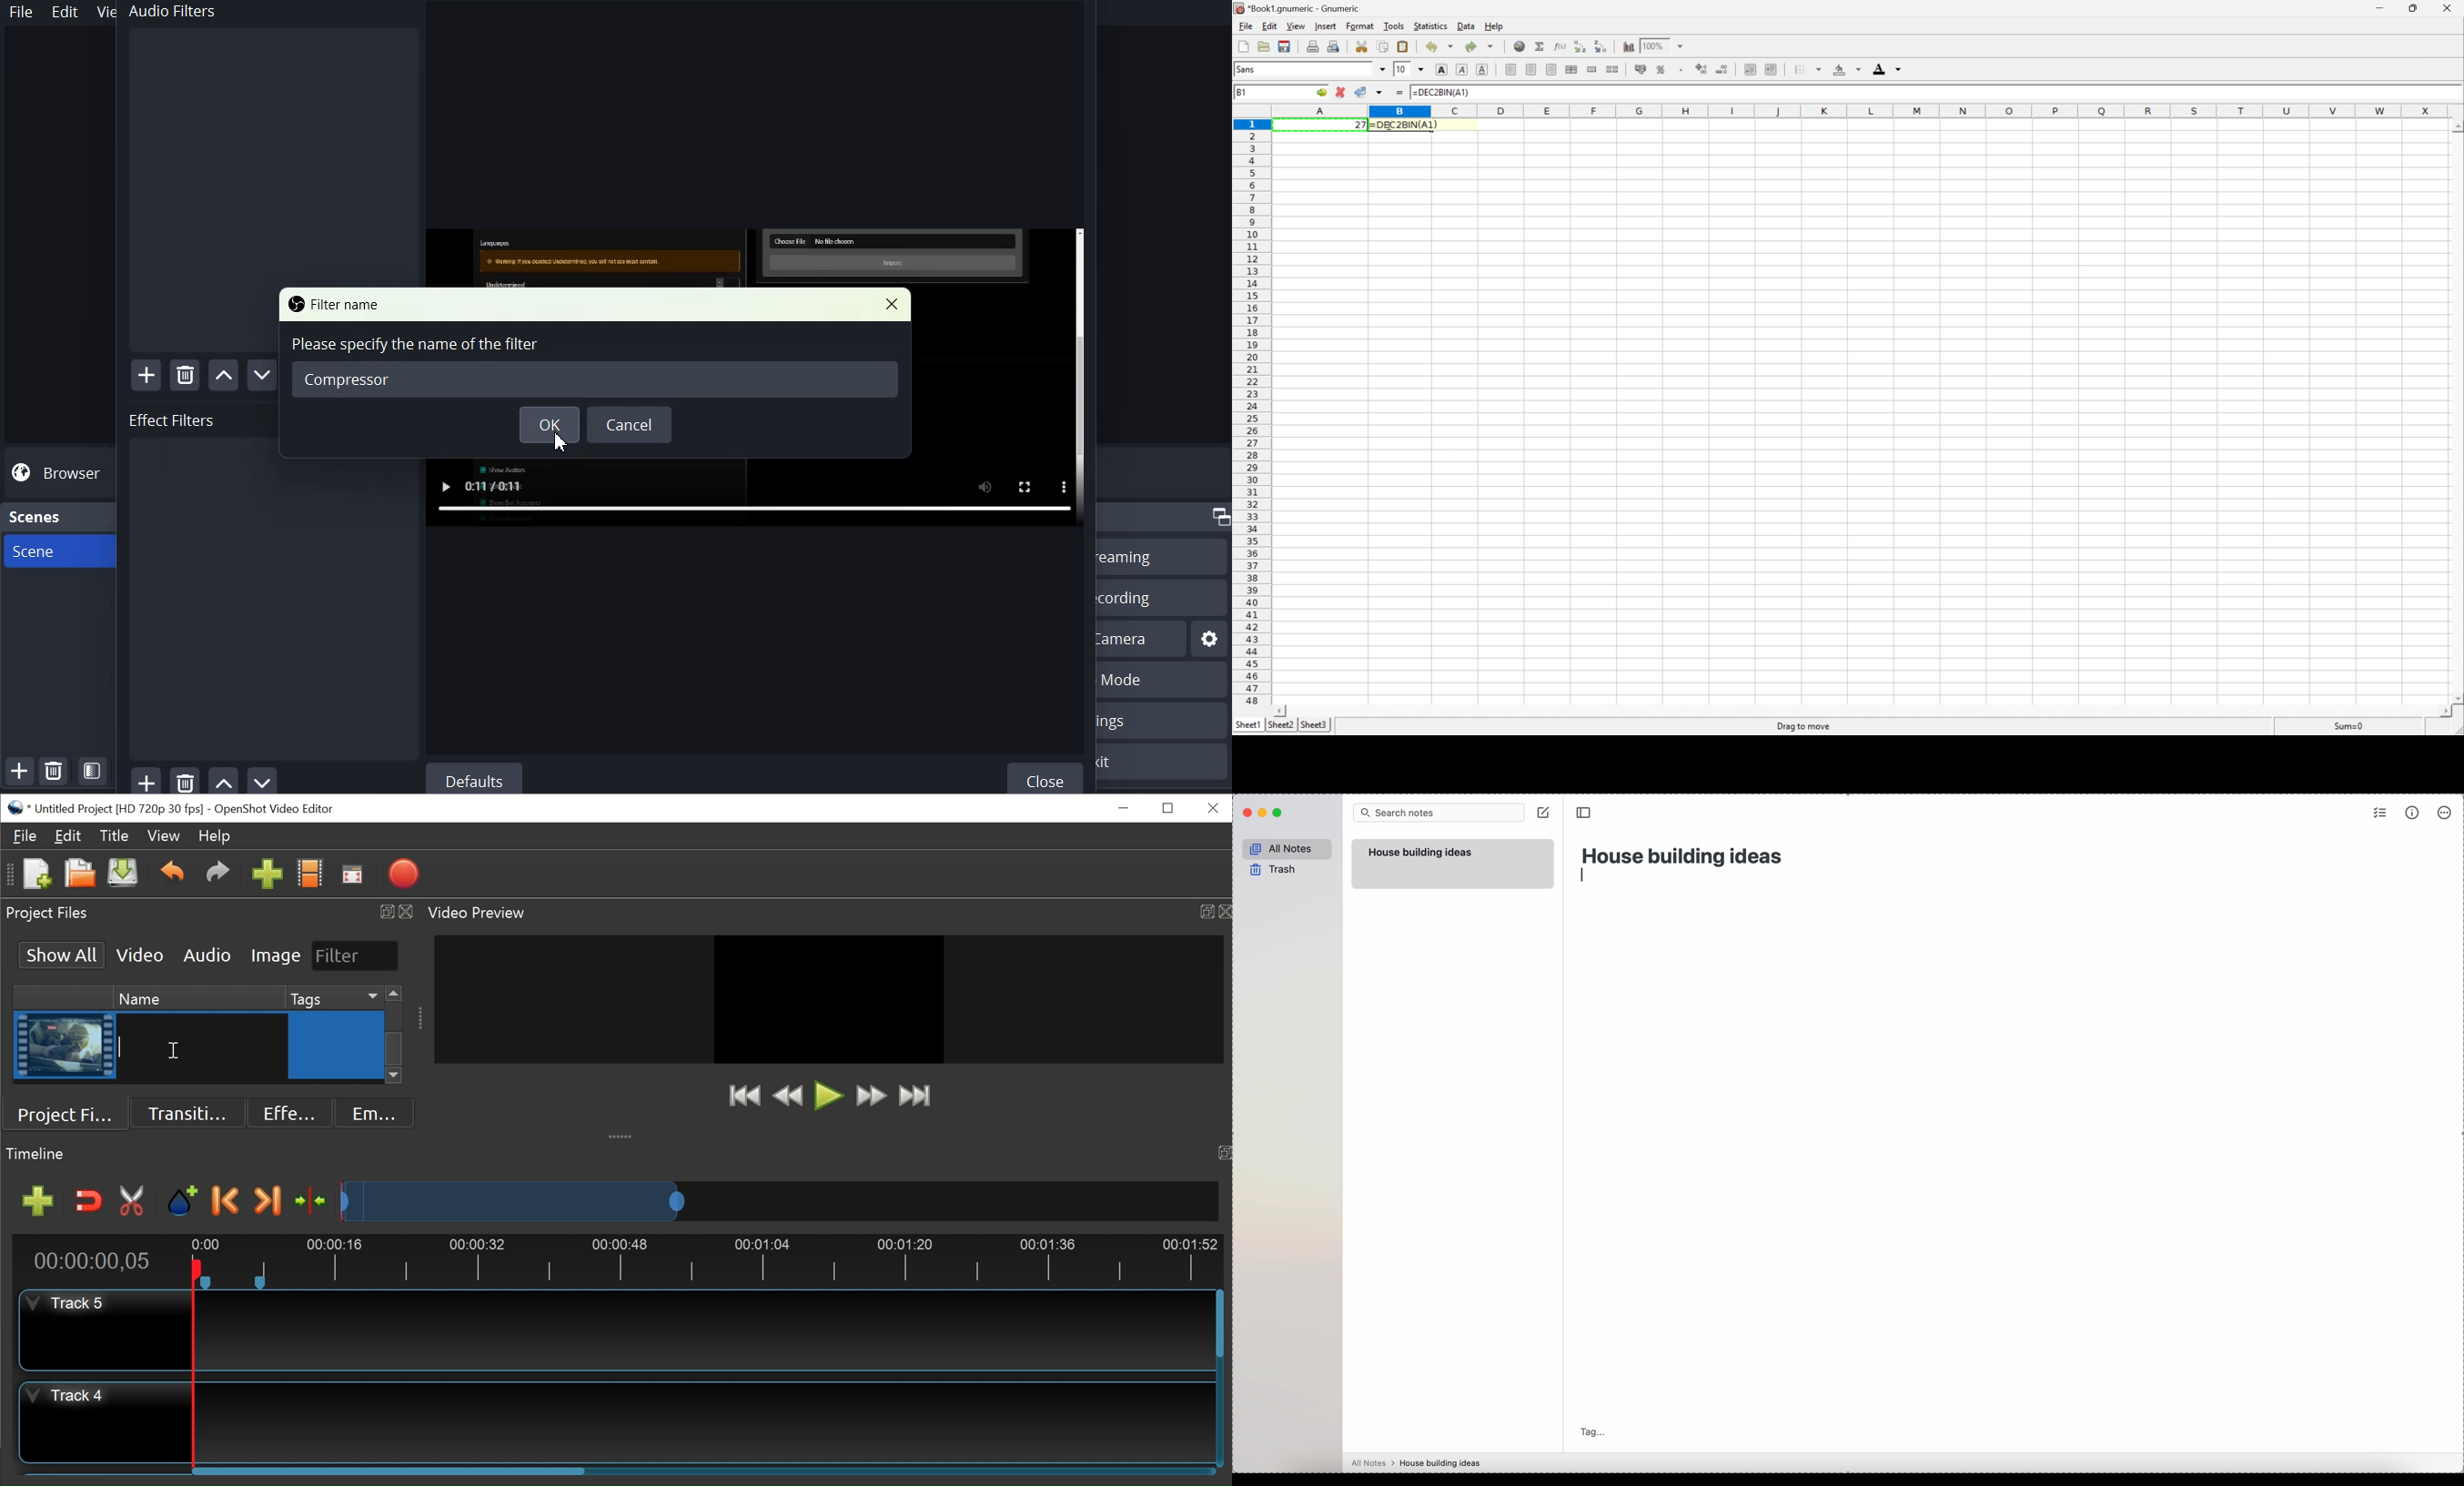 Image resolution: width=2464 pixels, height=1512 pixels. Describe the element at coordinates (1441, 69) in the screenshot. I see `Bold` at that location.